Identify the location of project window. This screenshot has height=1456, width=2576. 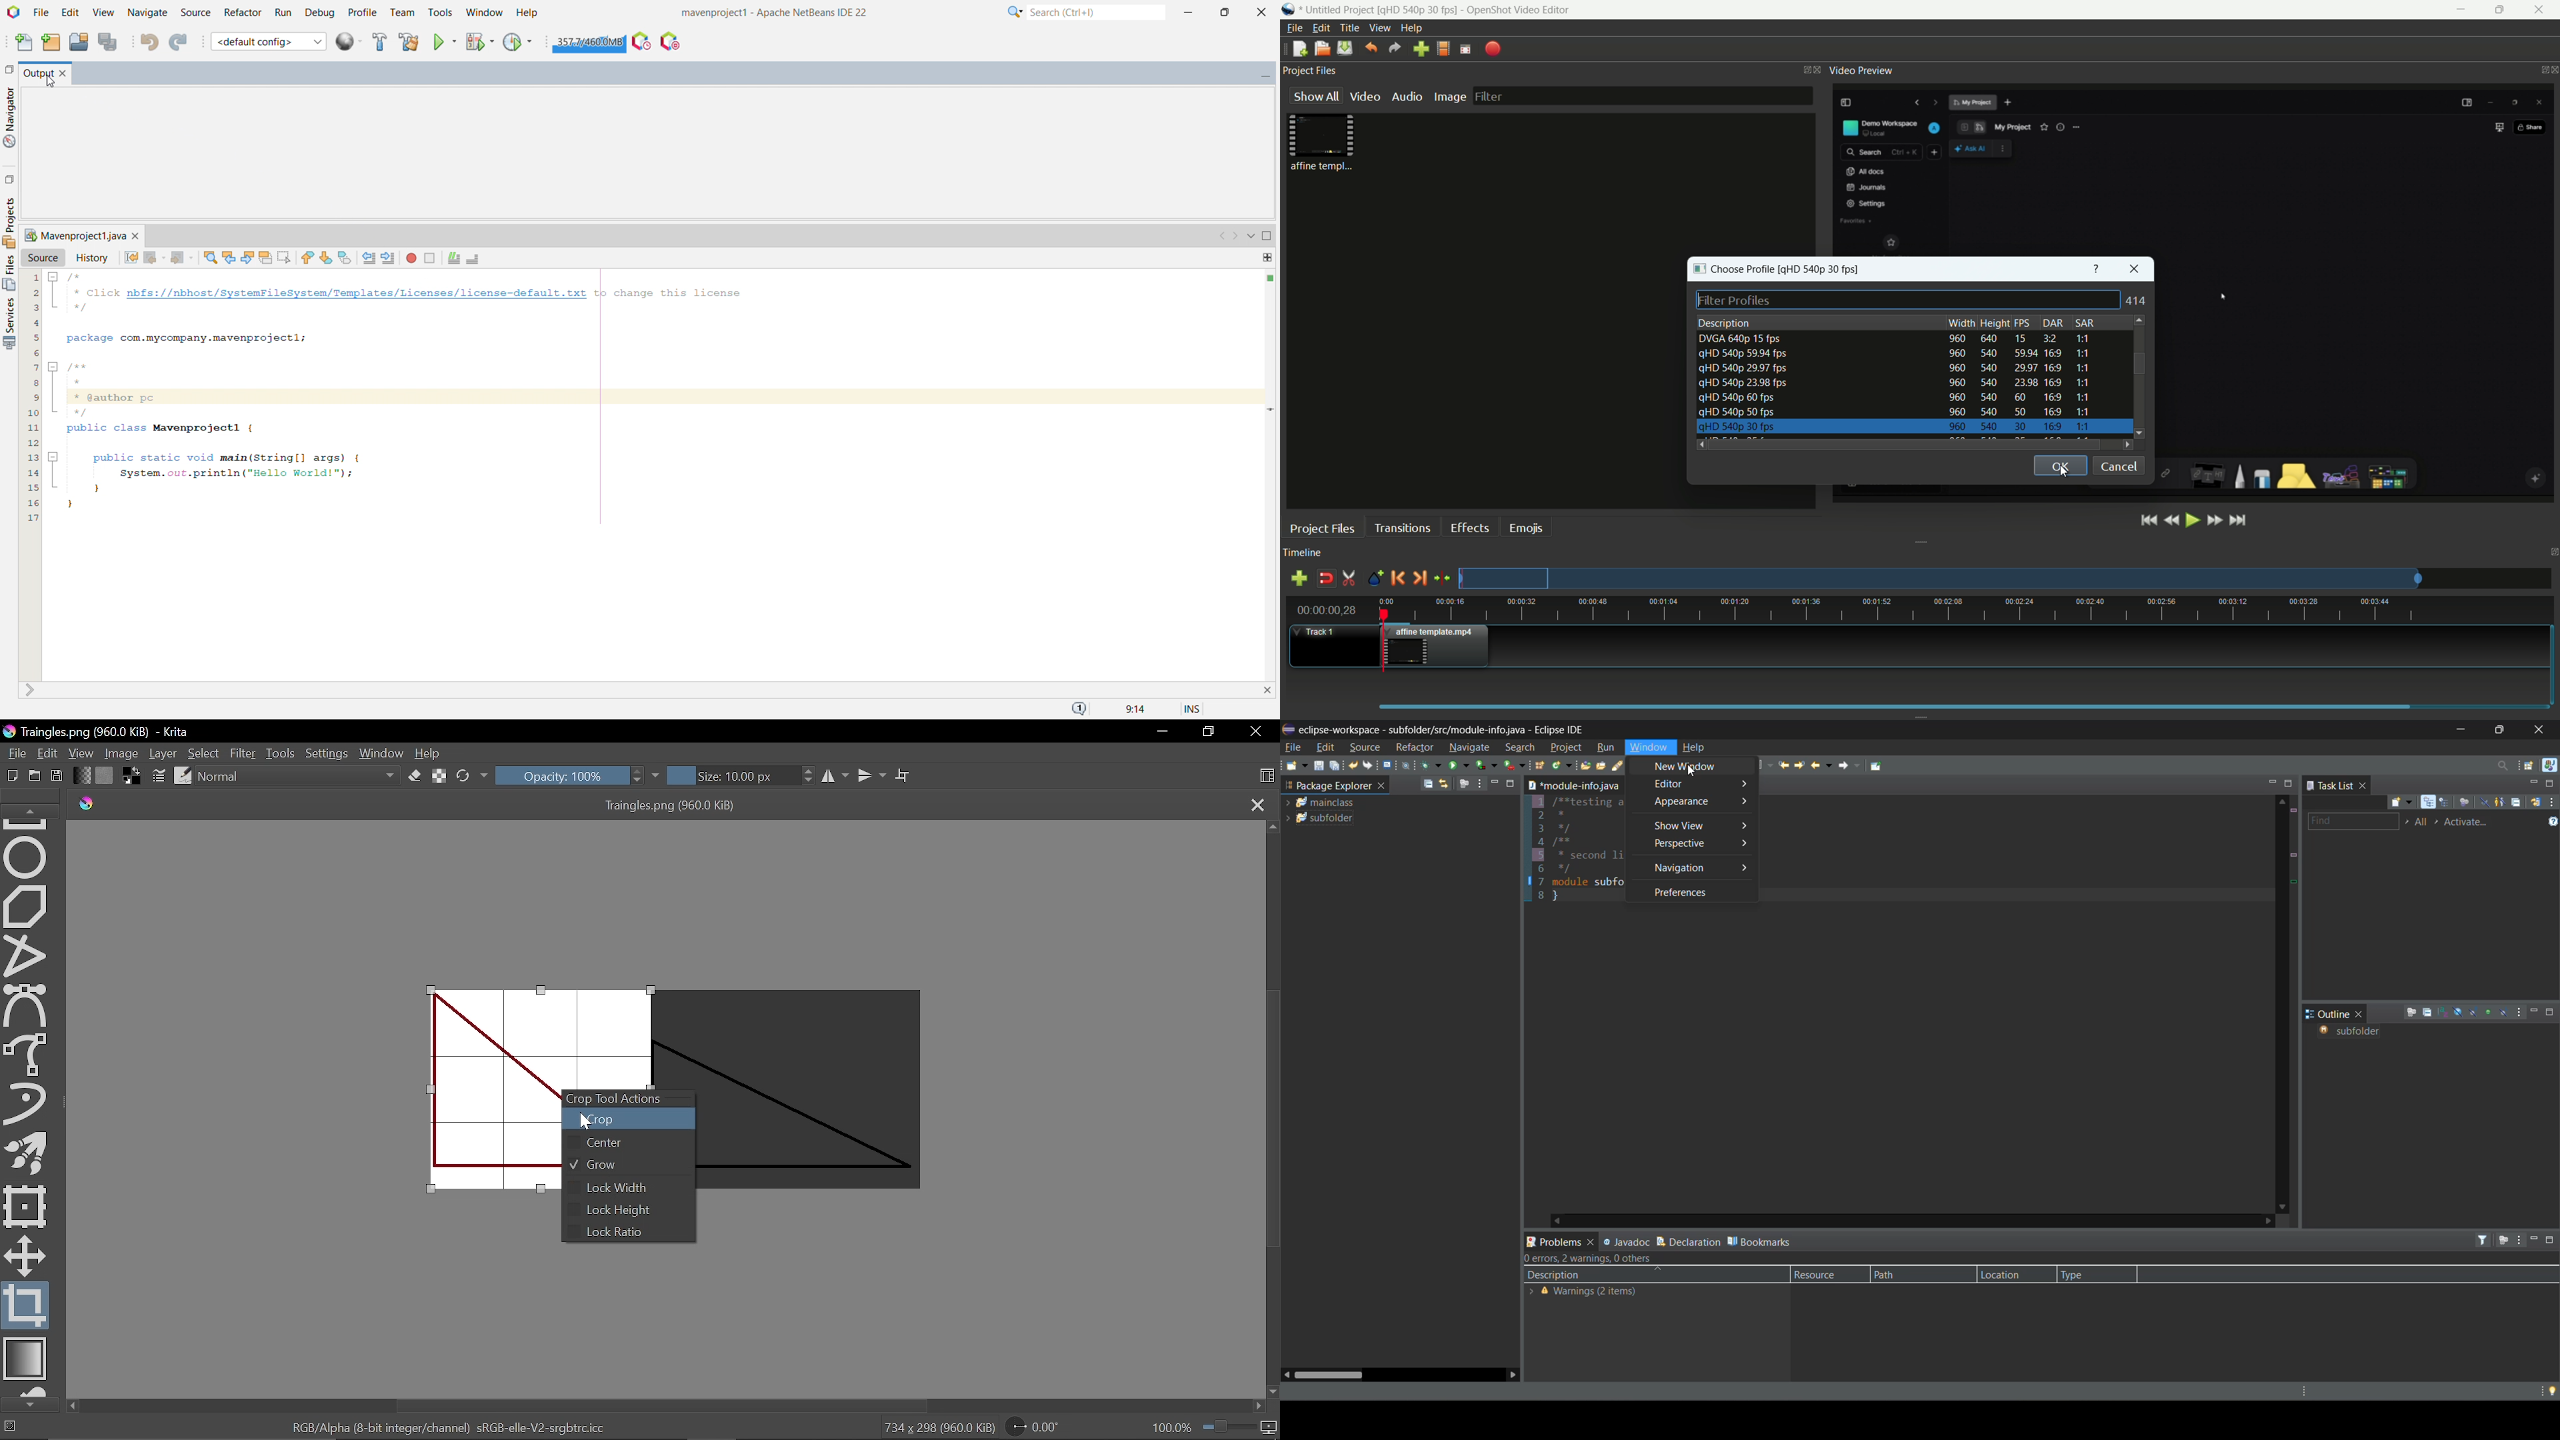
(73, 235).